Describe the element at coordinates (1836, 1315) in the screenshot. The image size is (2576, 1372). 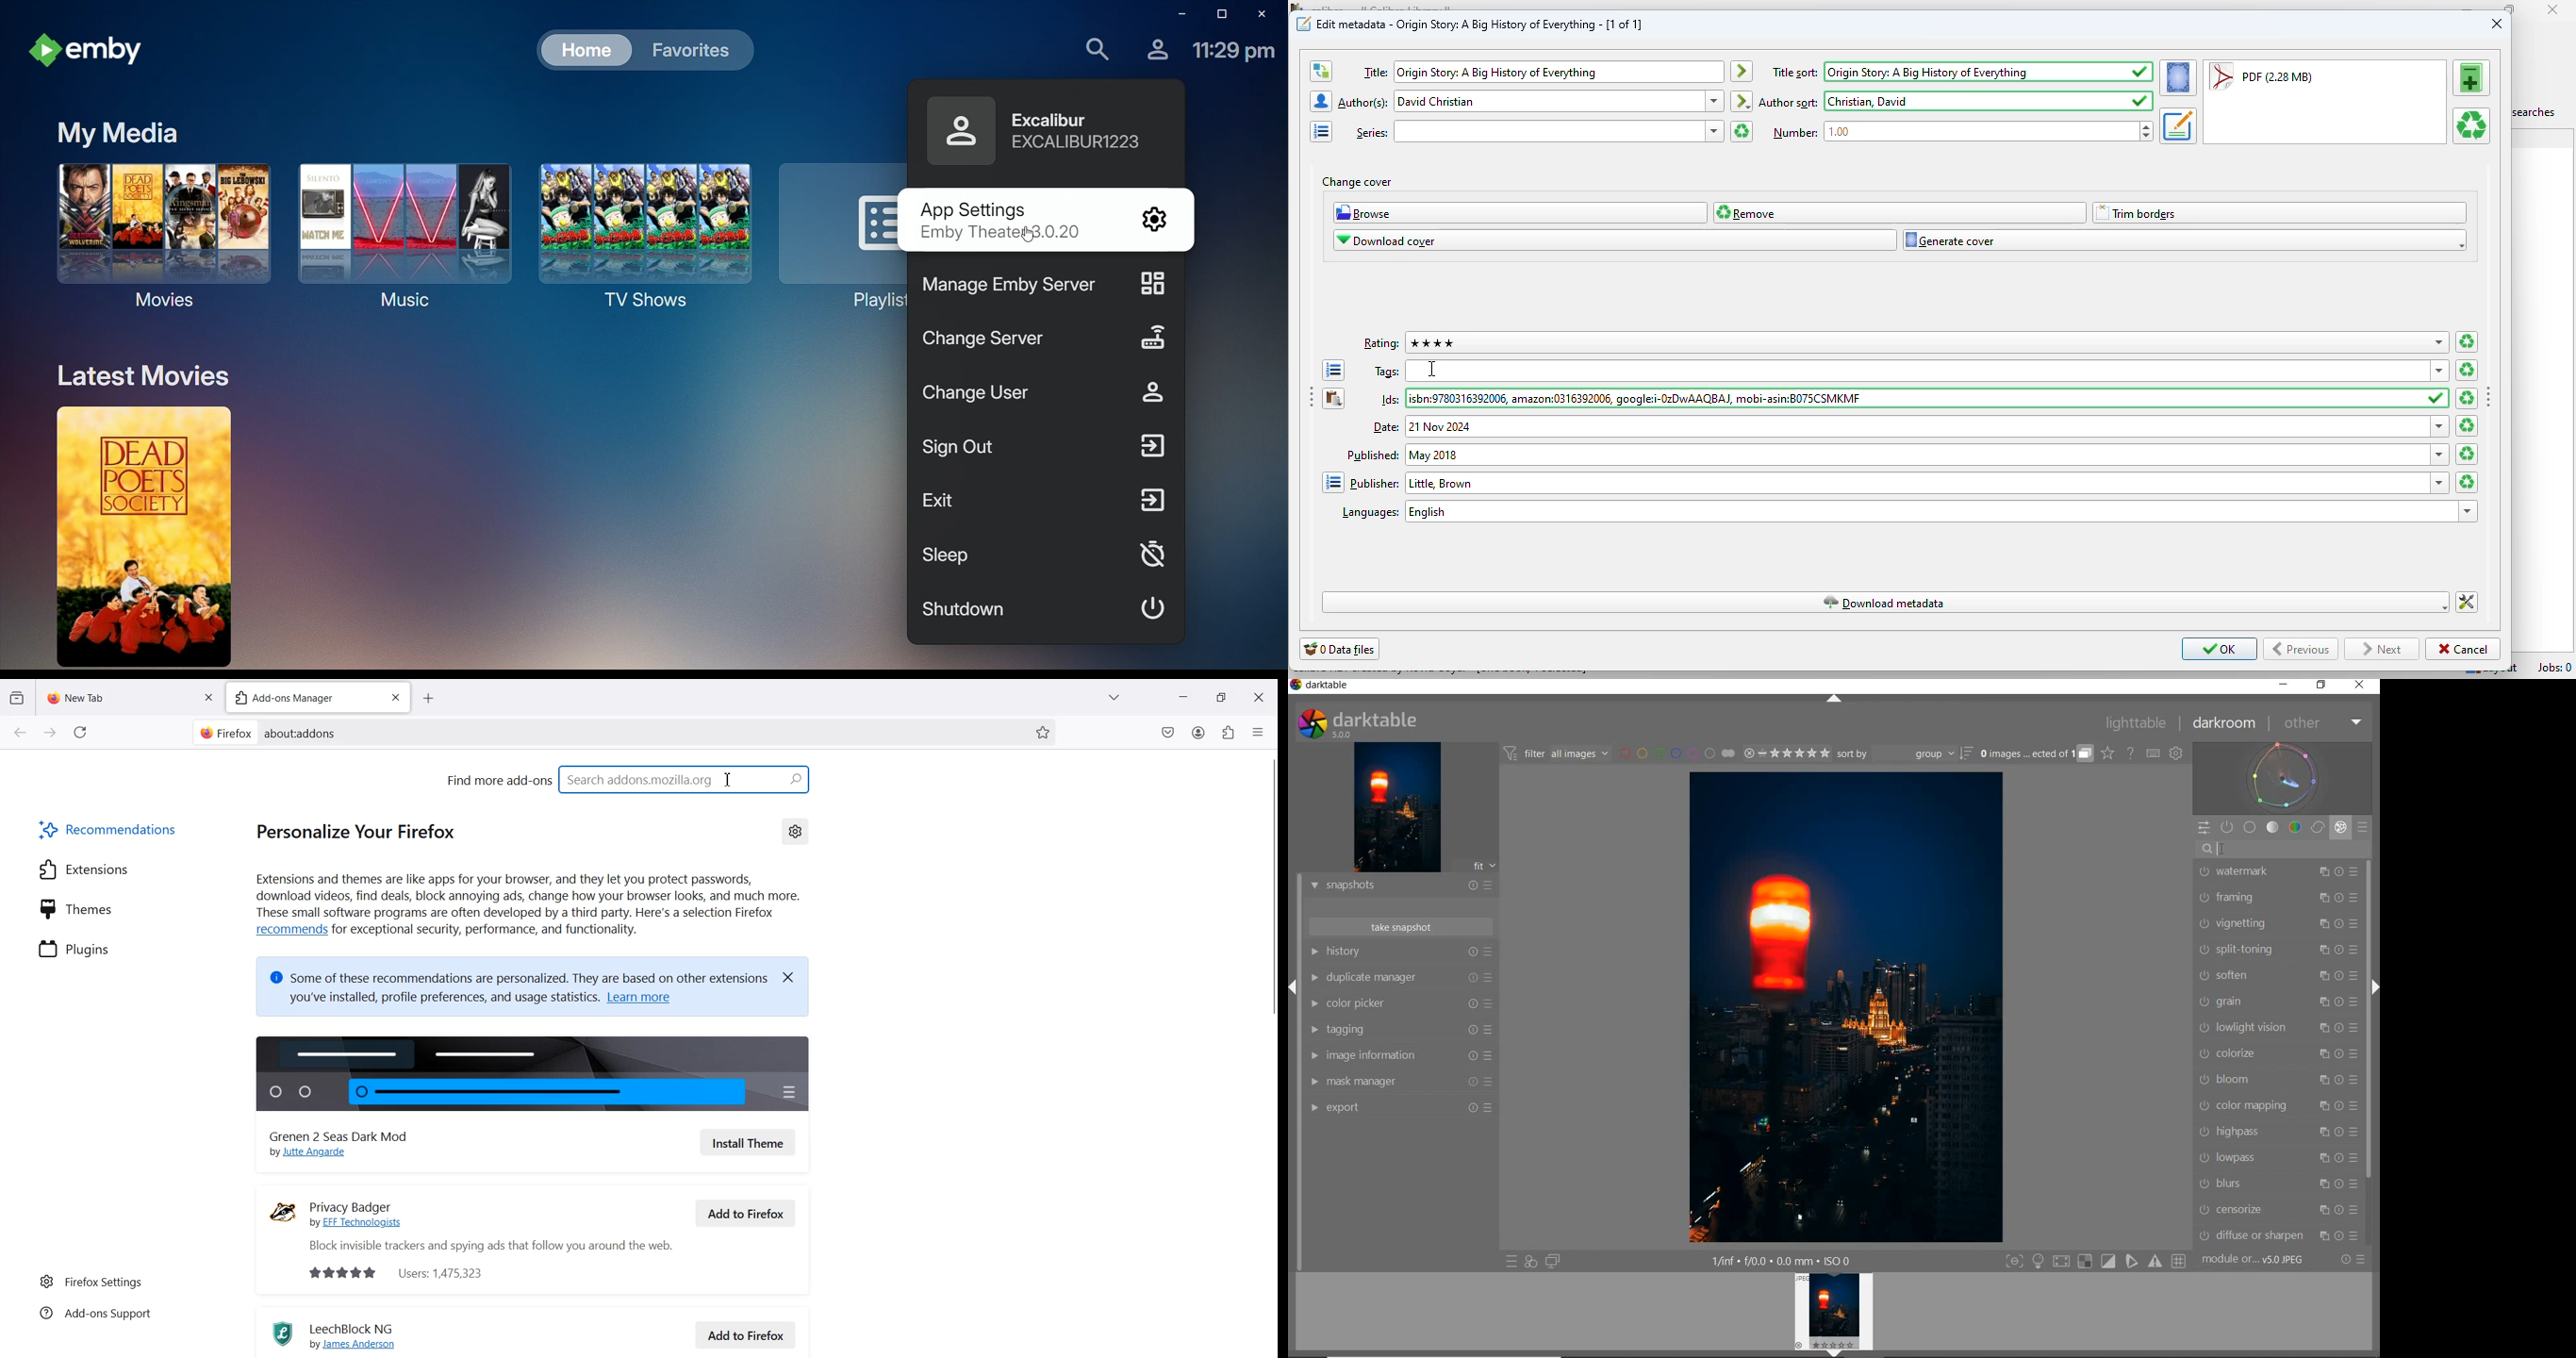
I see `IMAGE PREVIEW` at that location.